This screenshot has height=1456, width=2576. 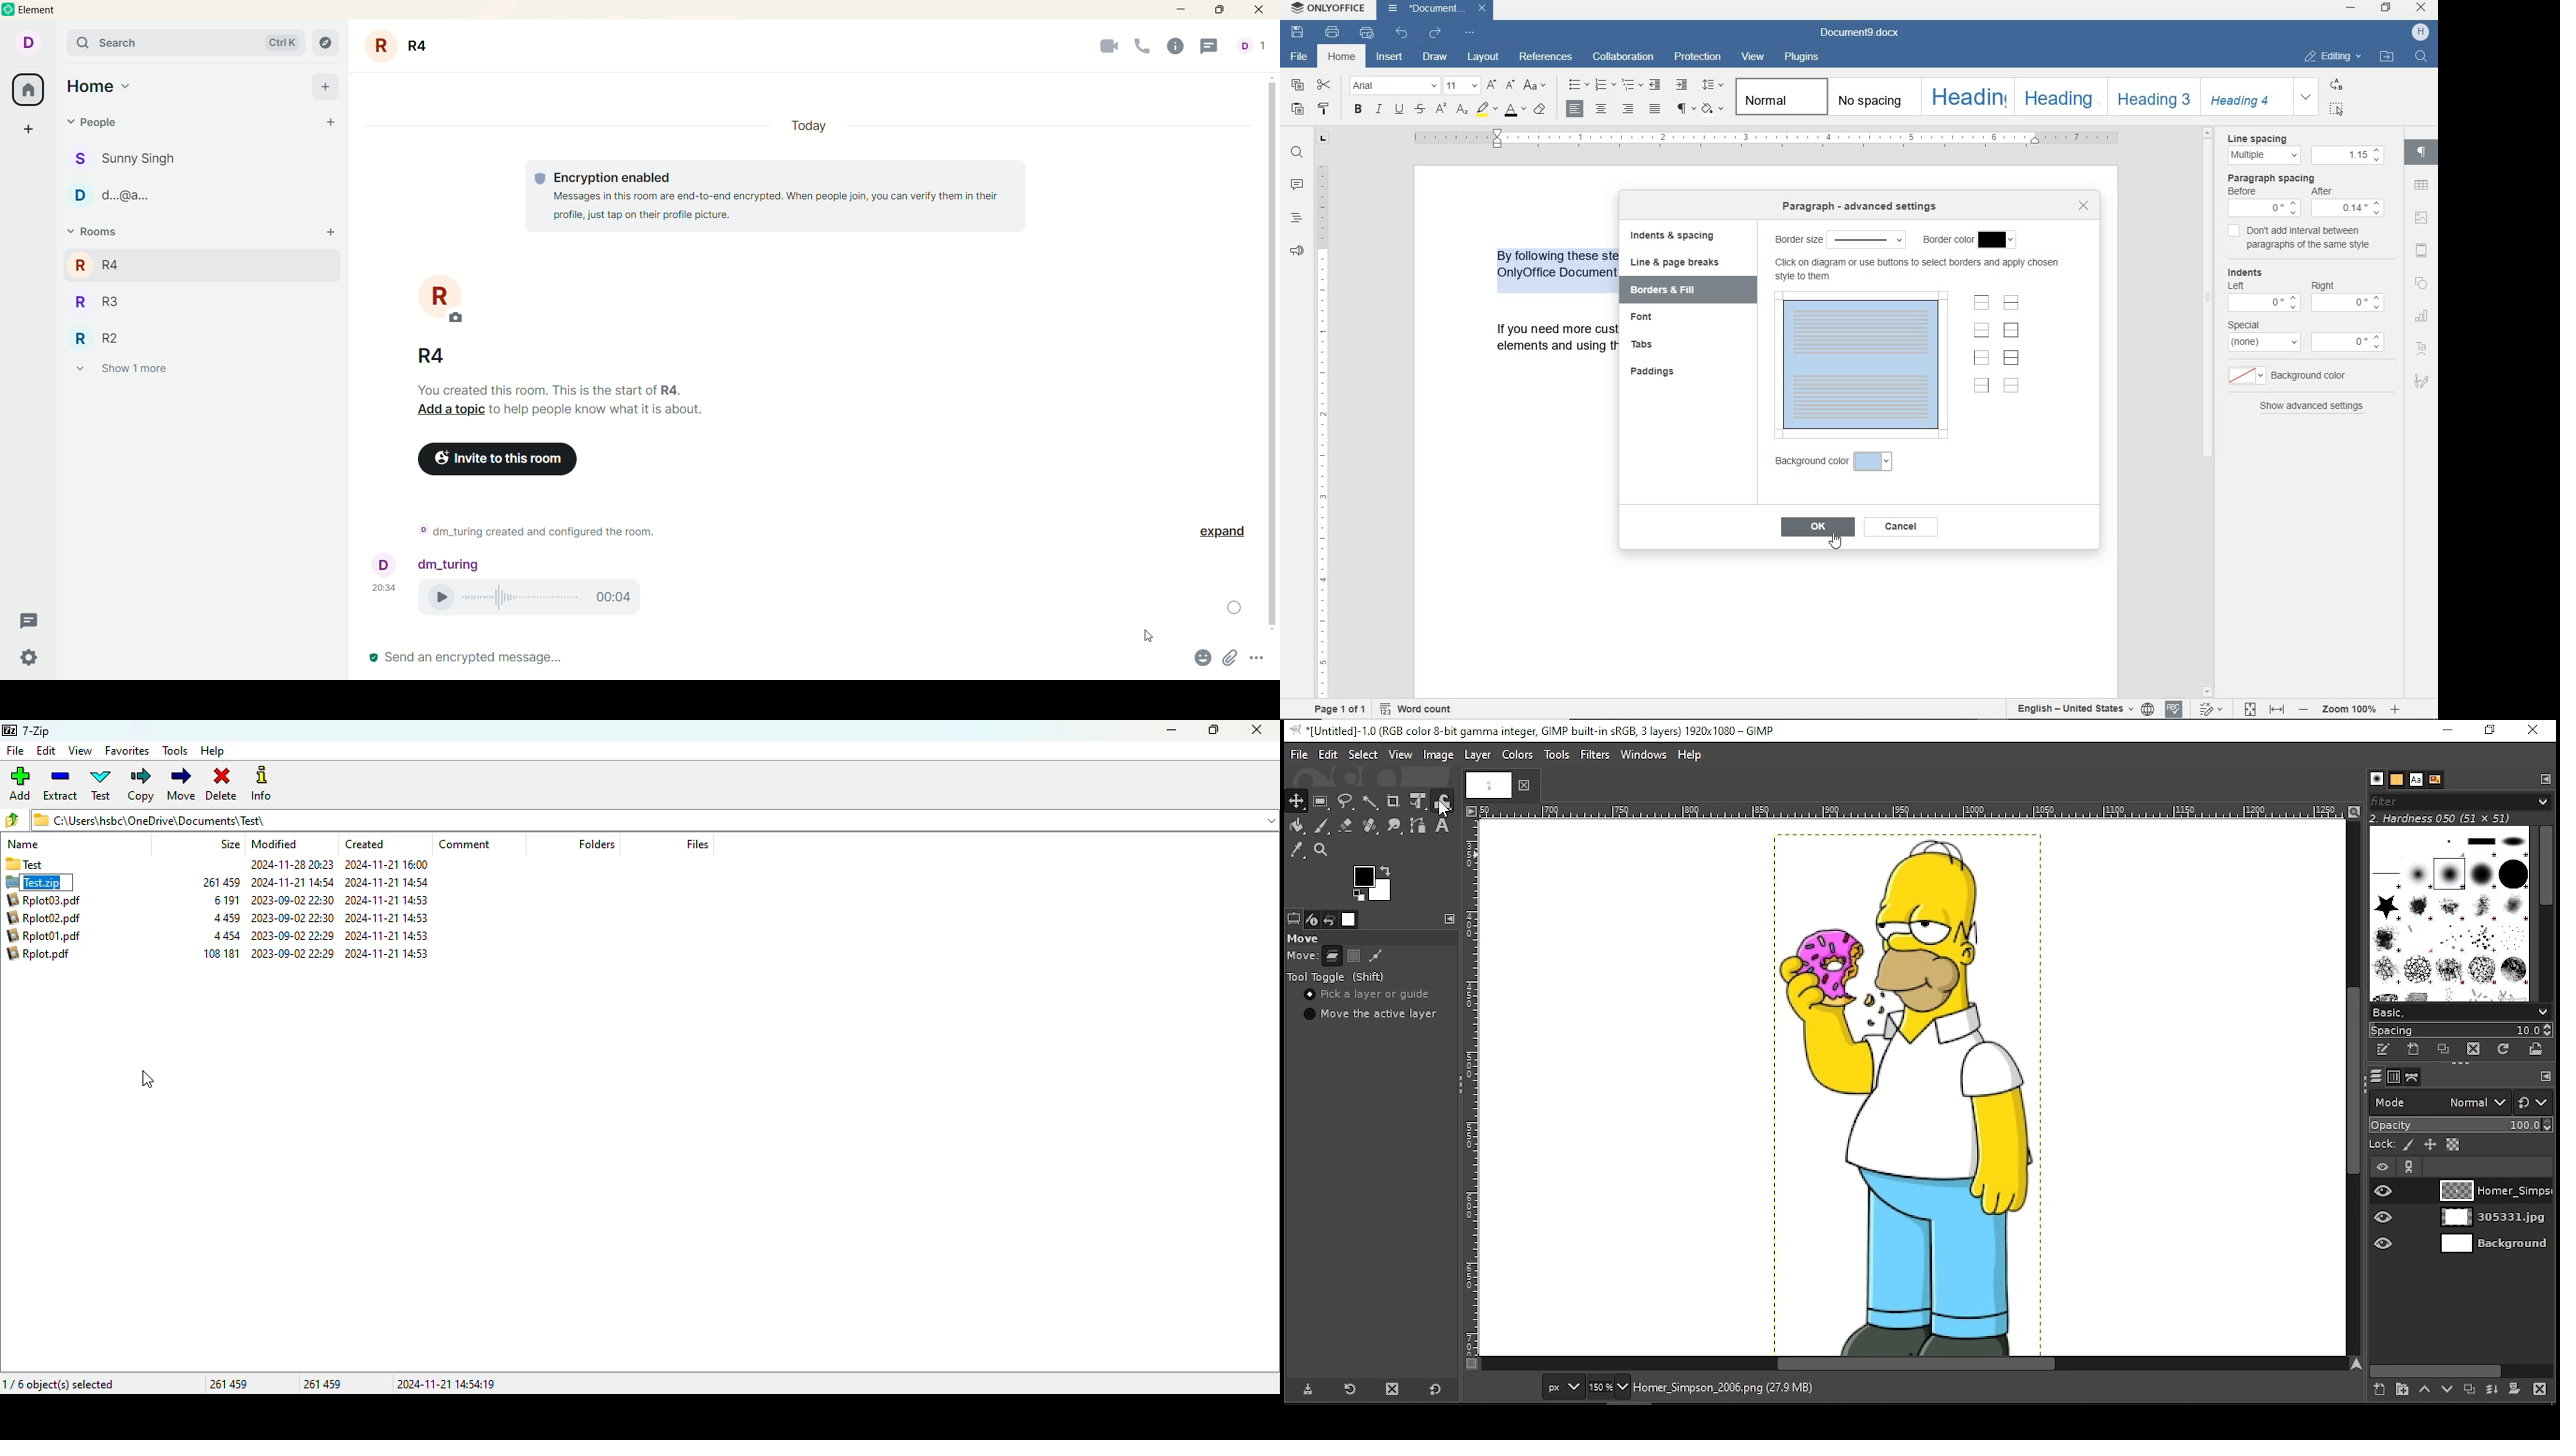 I want to click on 4 459, so click(x=226, y=918).